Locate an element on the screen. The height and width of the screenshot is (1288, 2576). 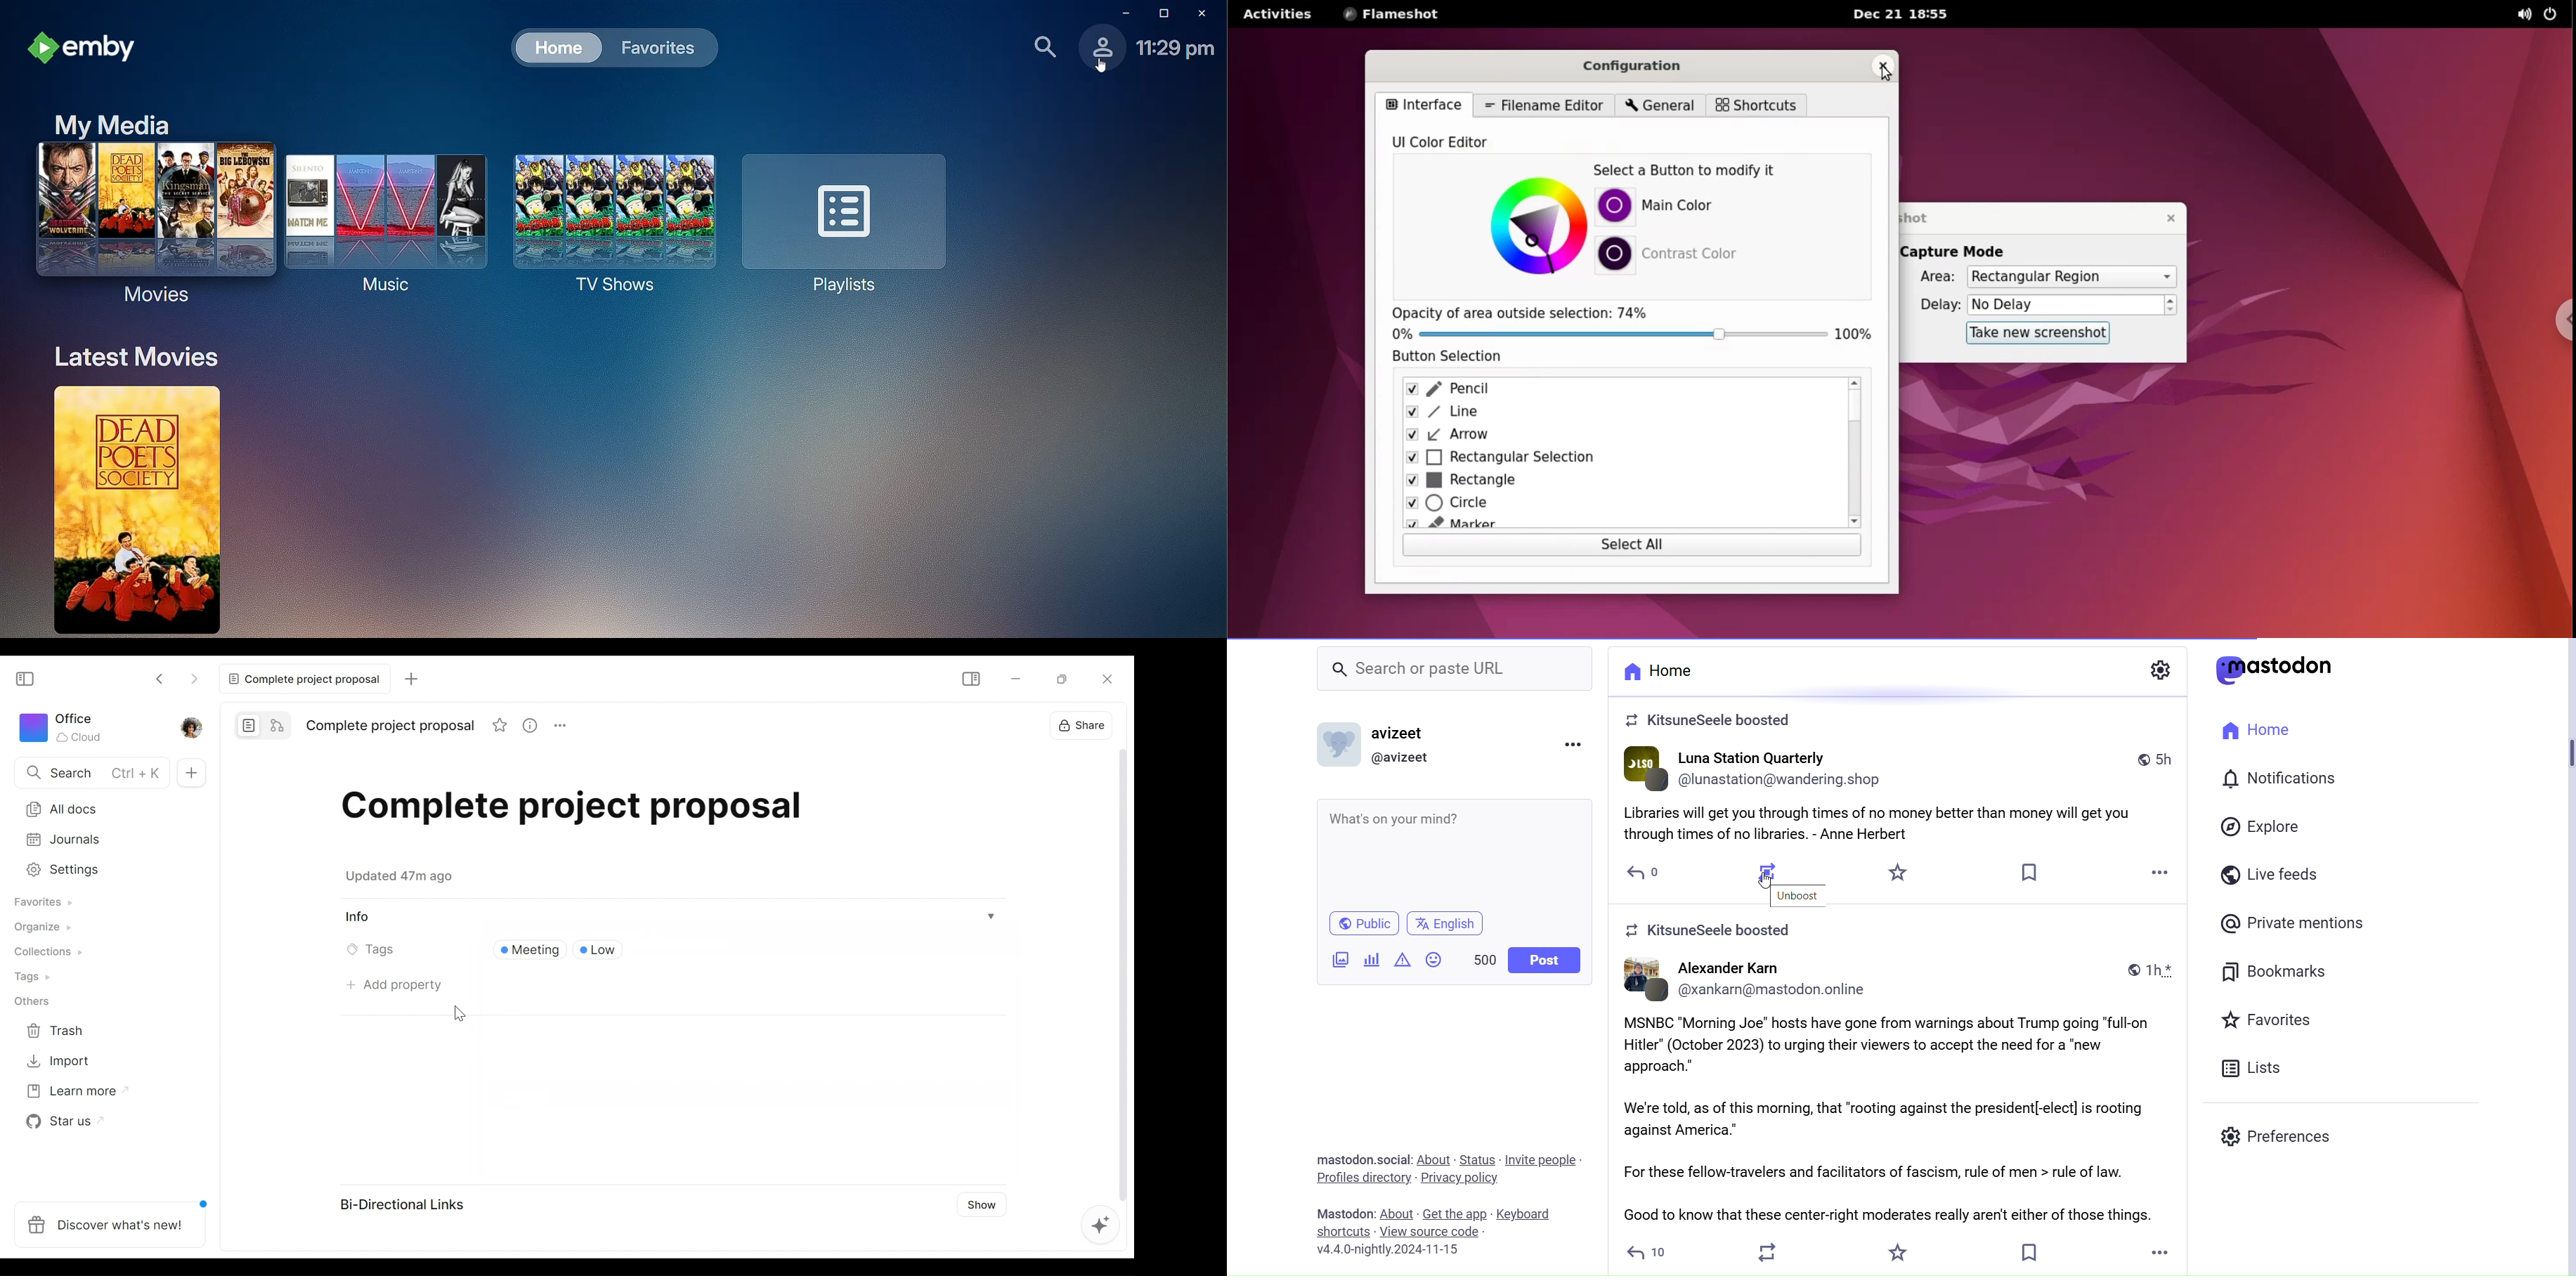
Post is located at coordinates (1543, 960).